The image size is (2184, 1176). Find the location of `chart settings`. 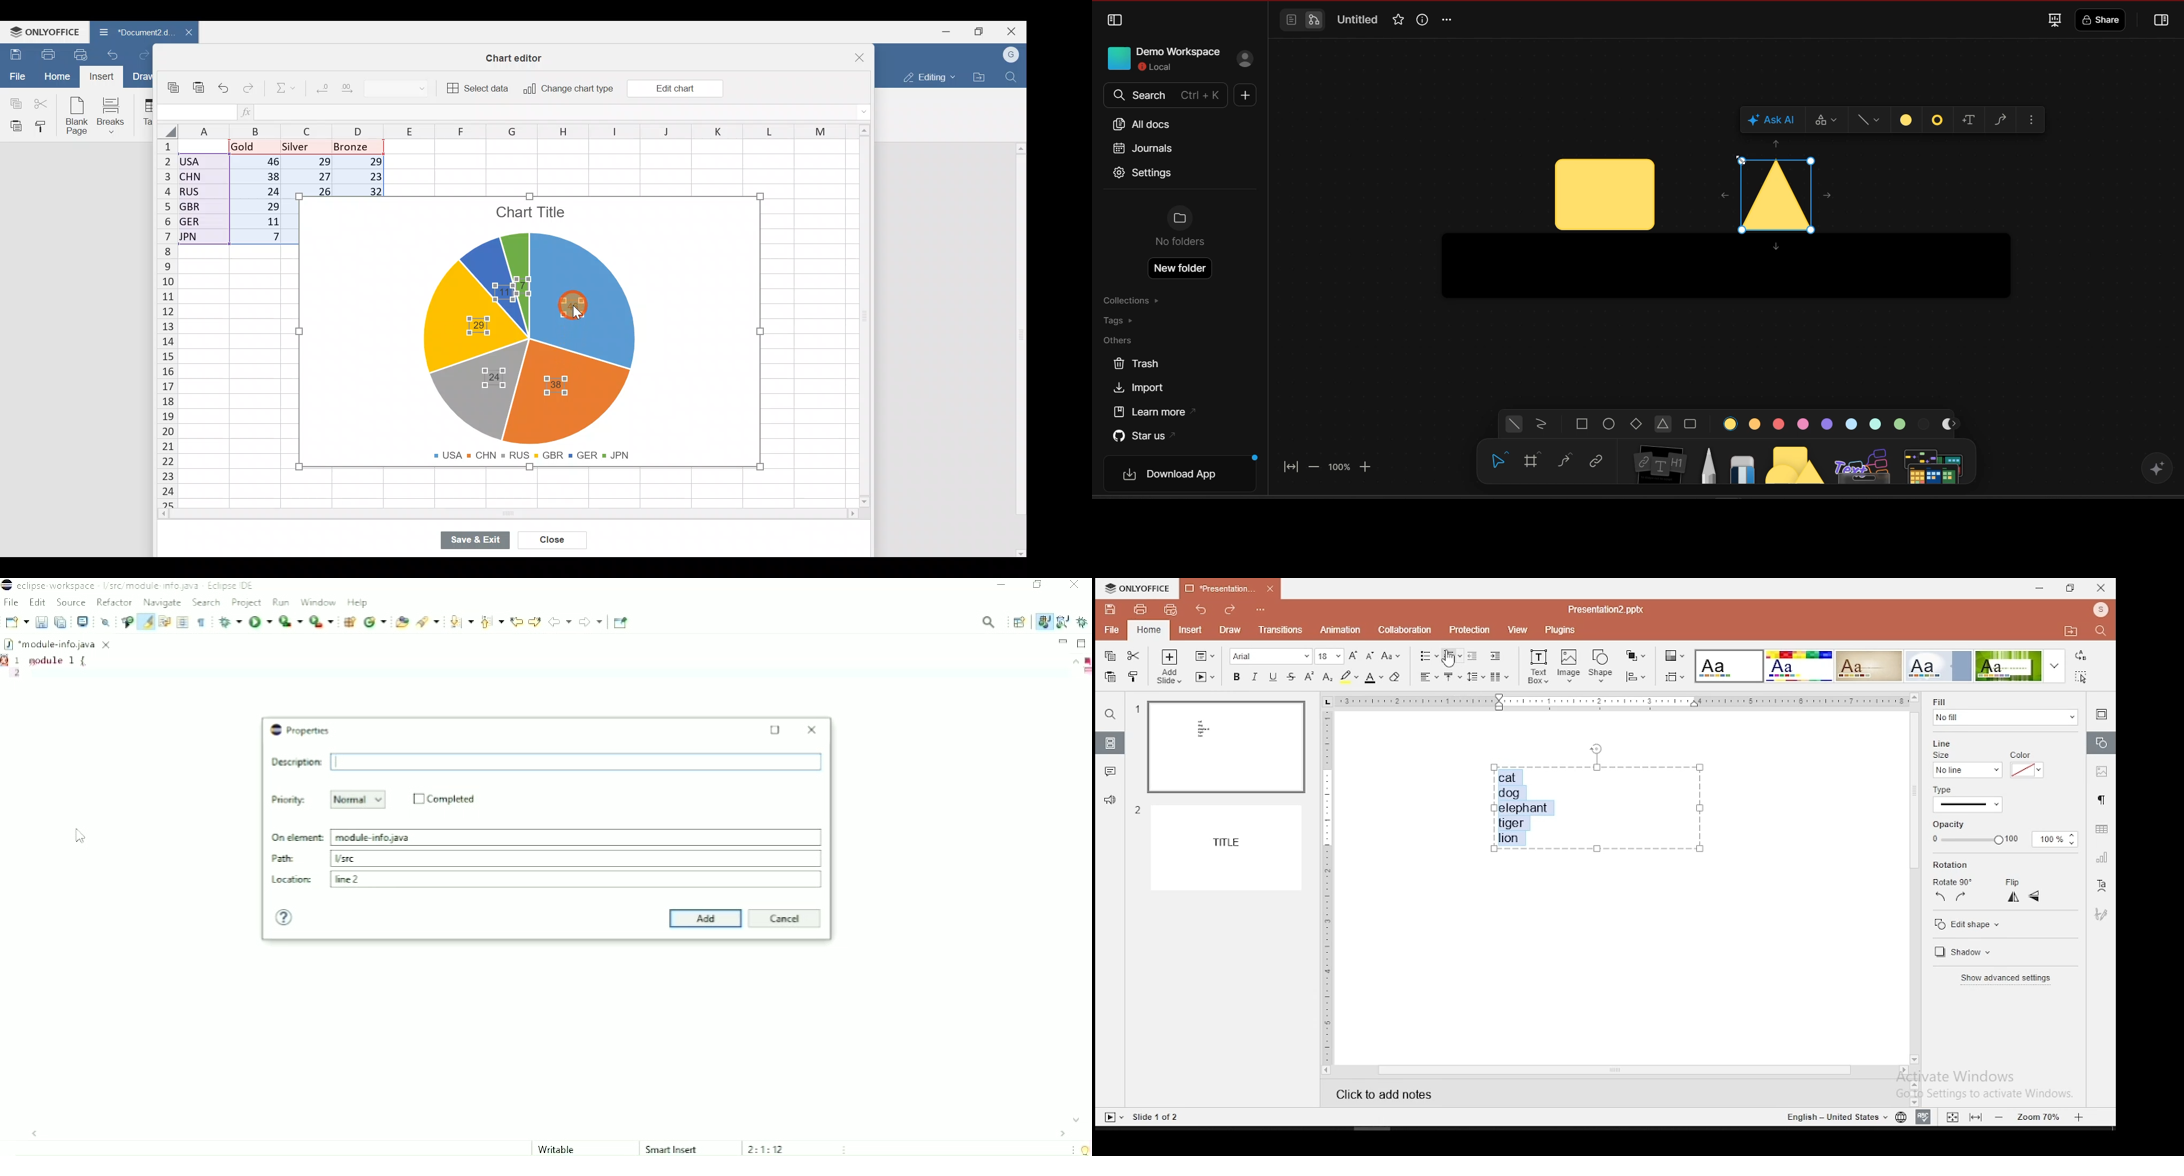

chart settings is located at coordinates (2101, 858).